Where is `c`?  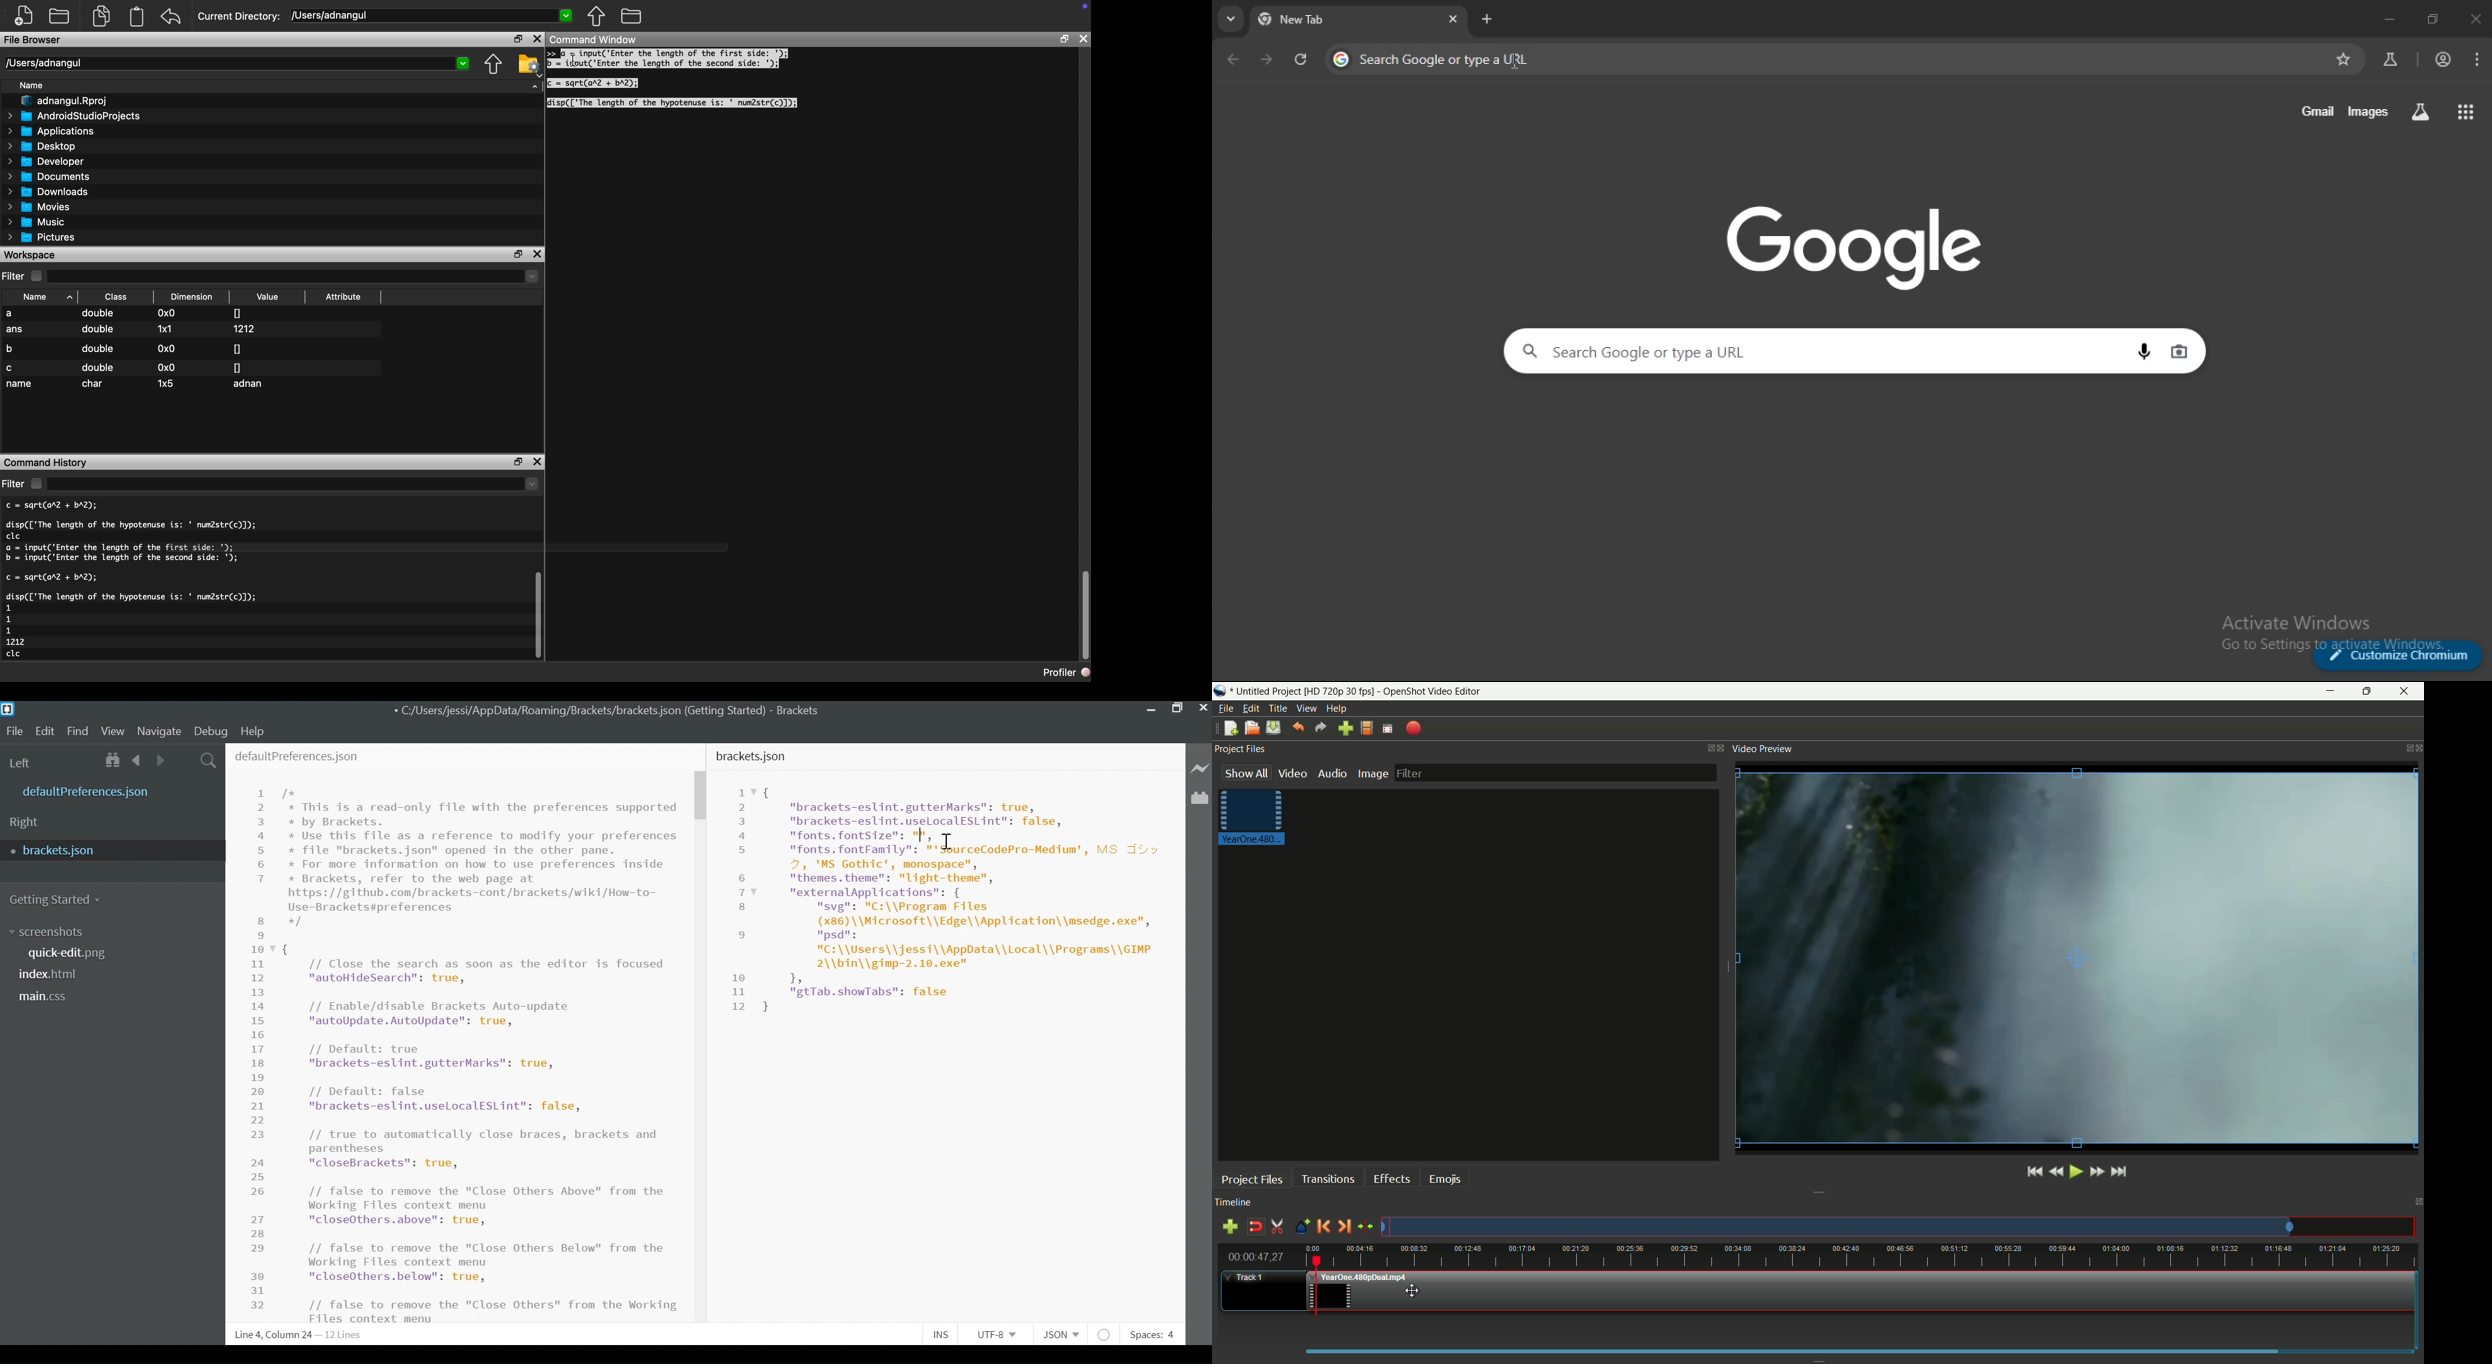 c is located at coordinates (11, 368).